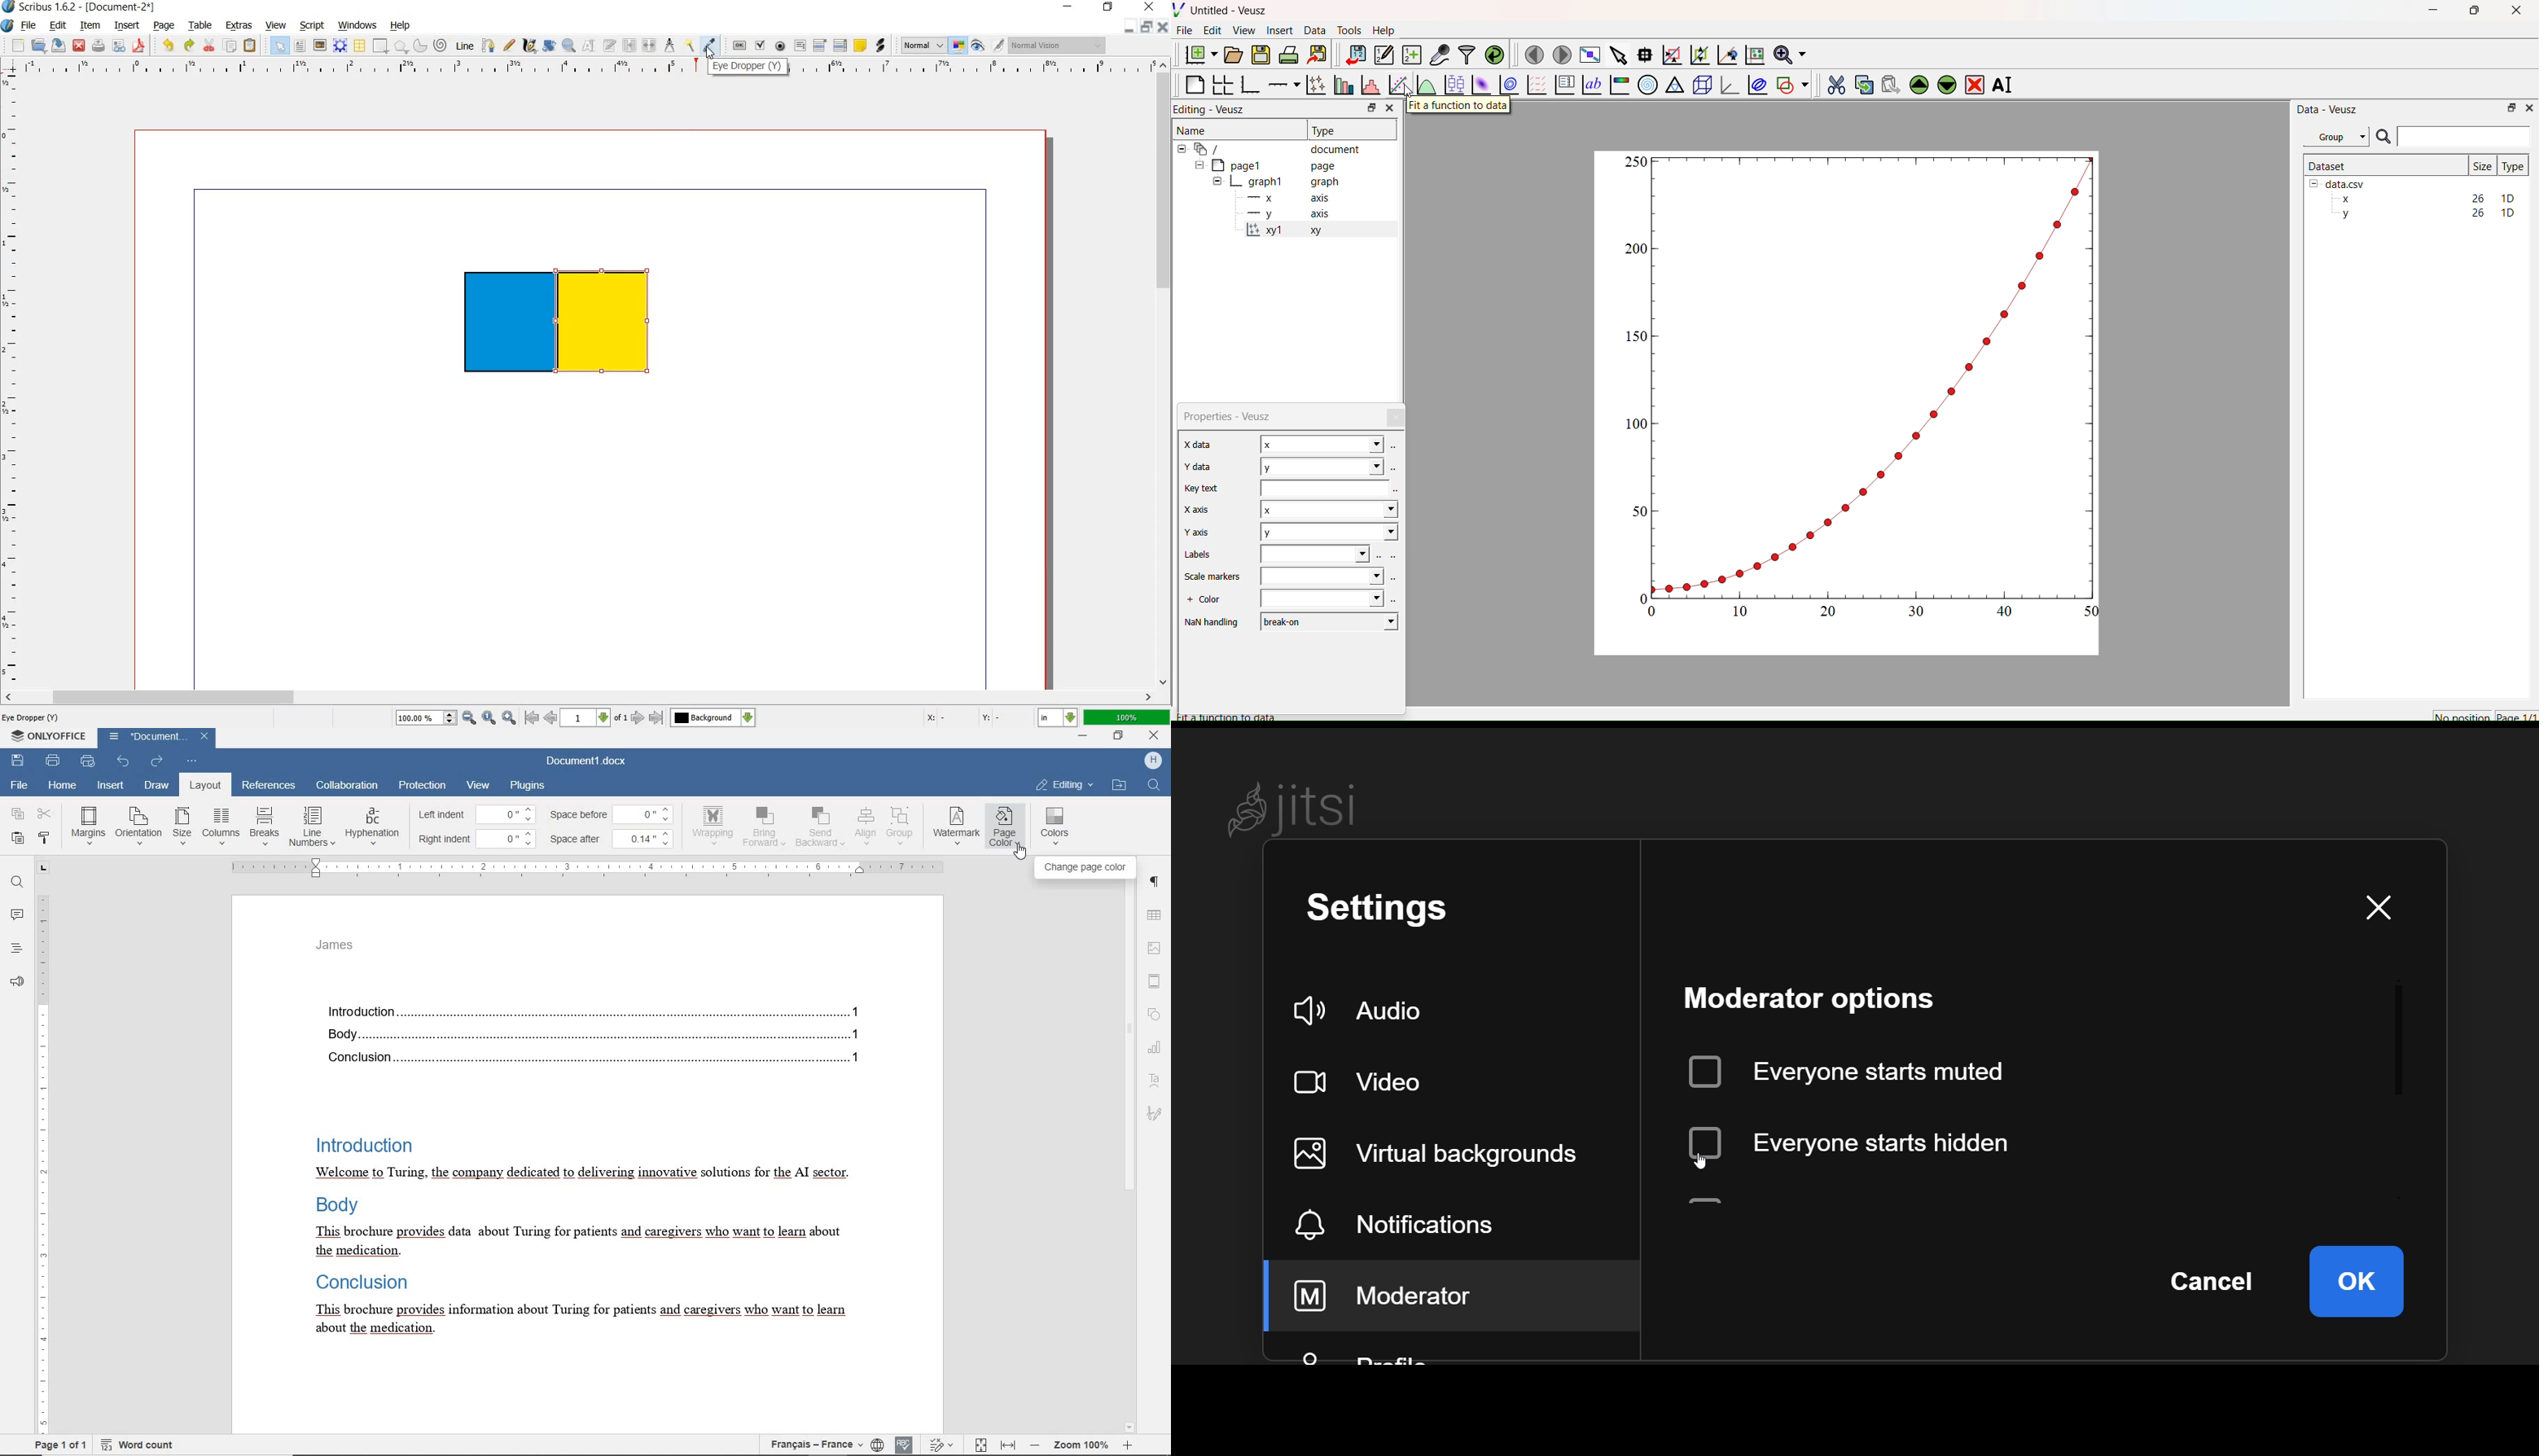  Describe the element at coordinates (1128, 718) in the screenshot. I see `100%` at that location.